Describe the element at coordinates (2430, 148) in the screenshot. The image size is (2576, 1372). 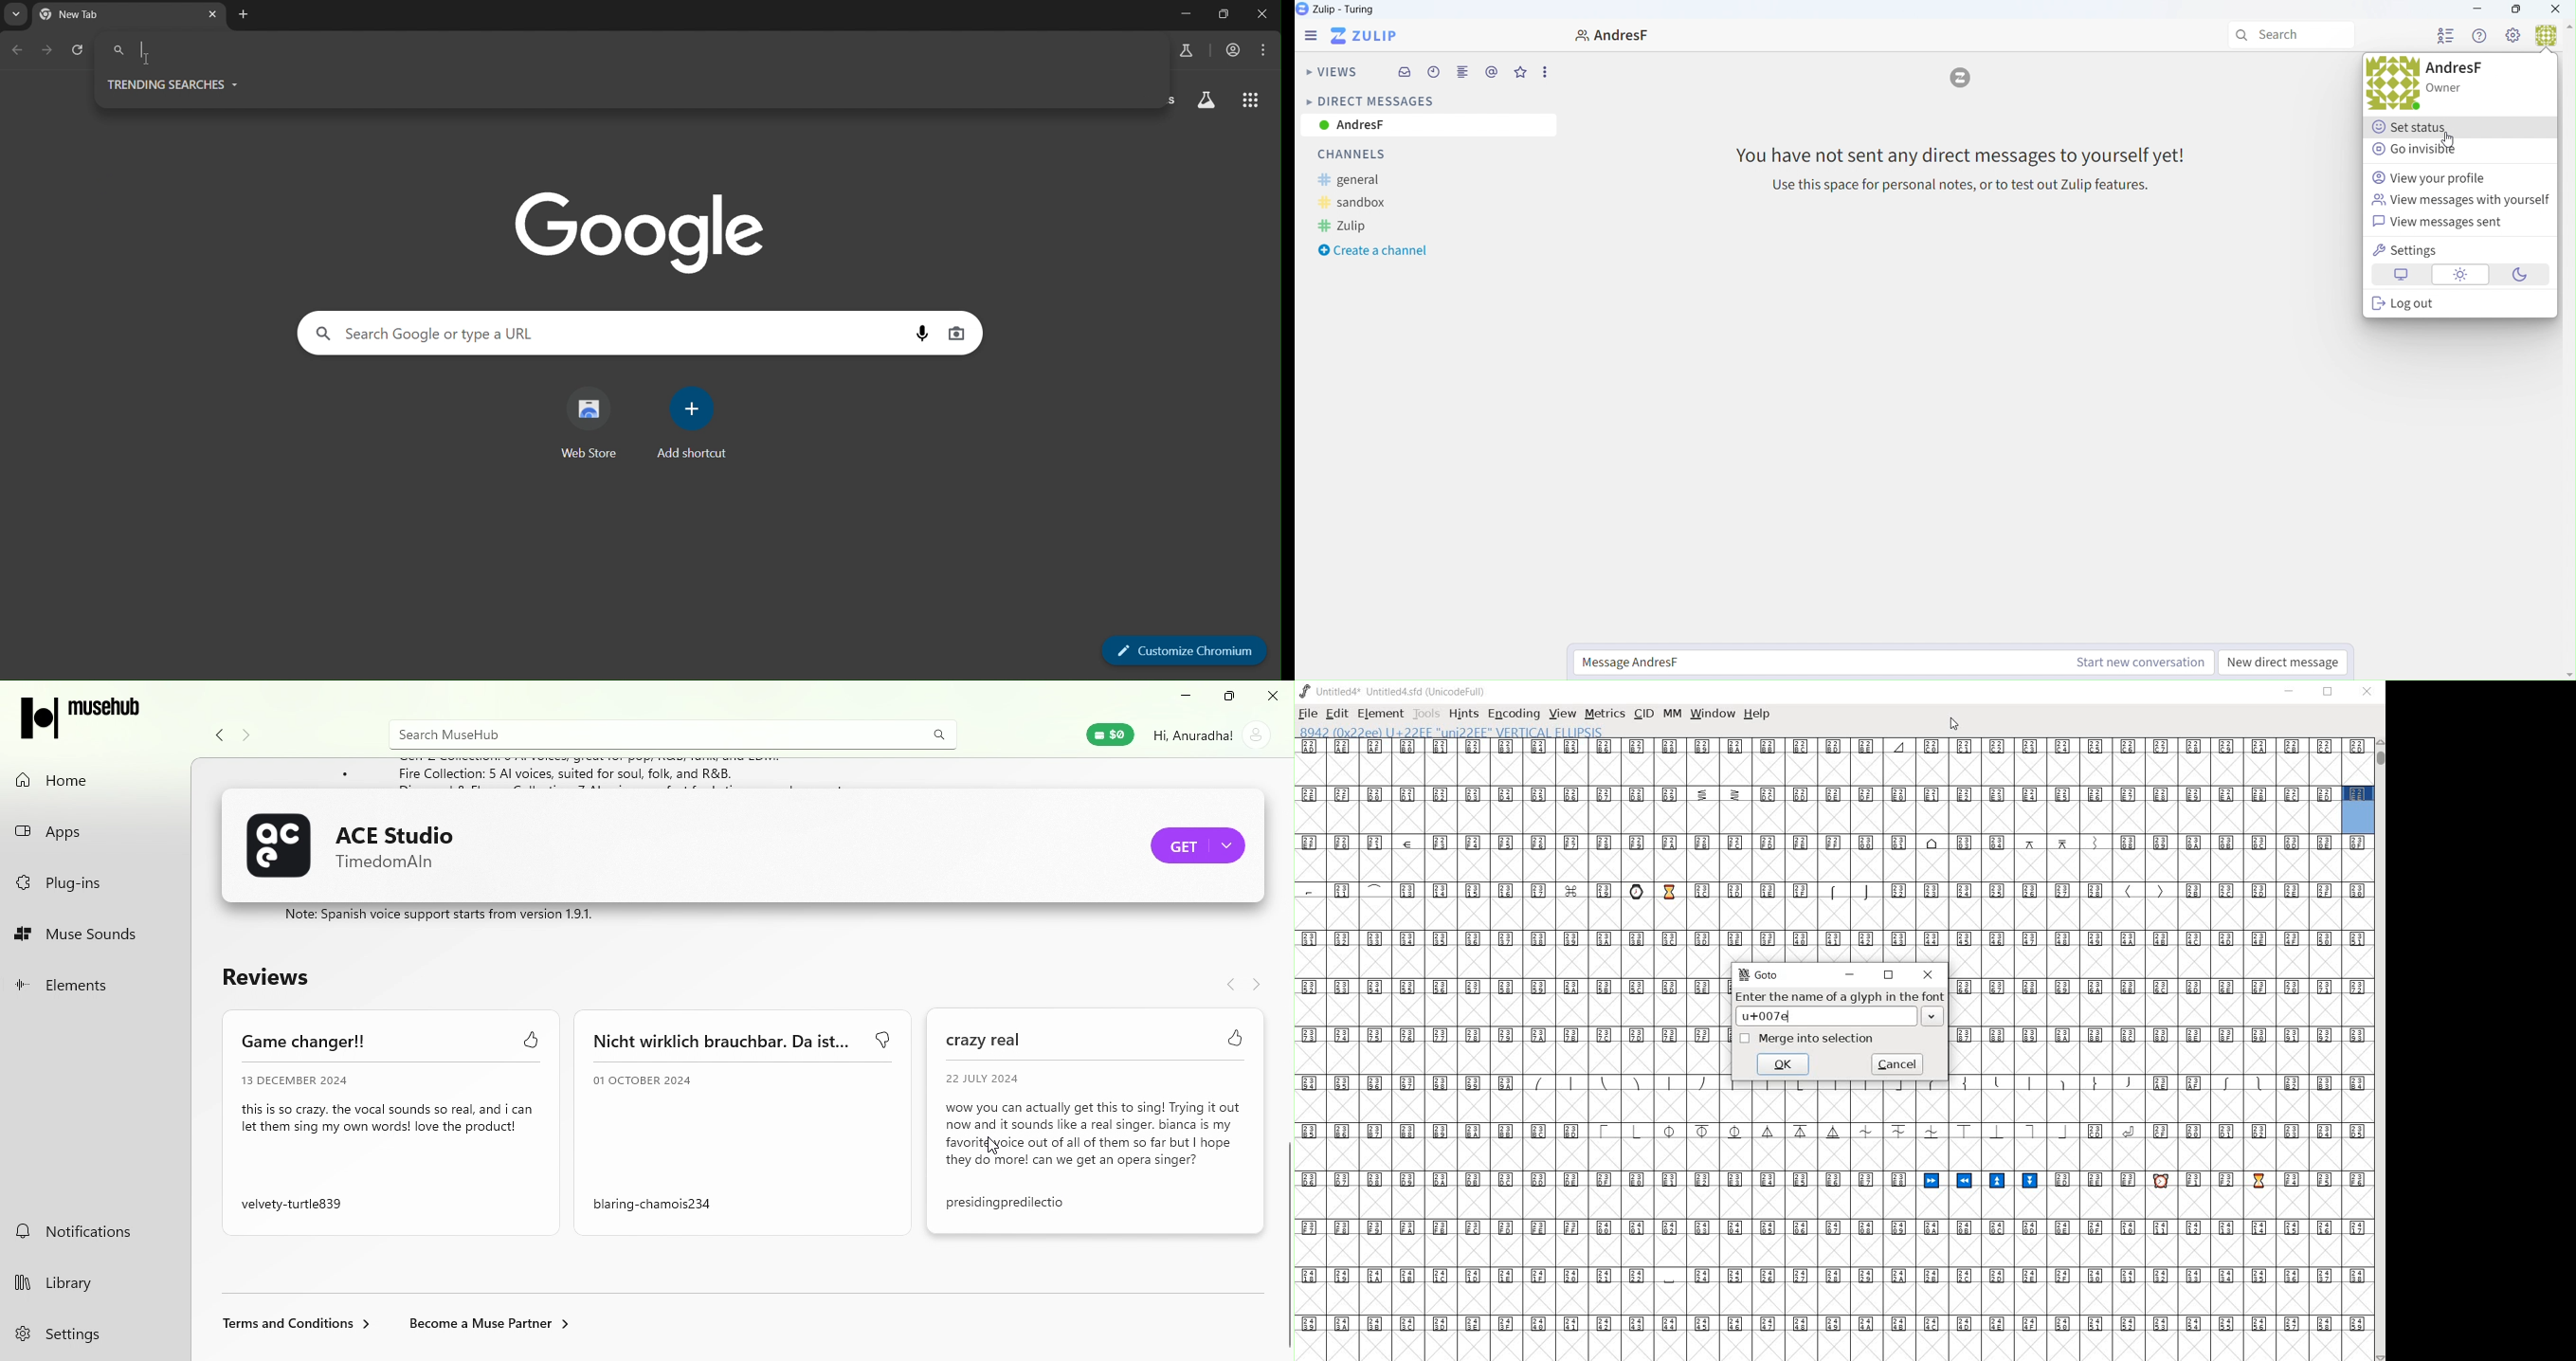
I see `Go Invisible` at that location.